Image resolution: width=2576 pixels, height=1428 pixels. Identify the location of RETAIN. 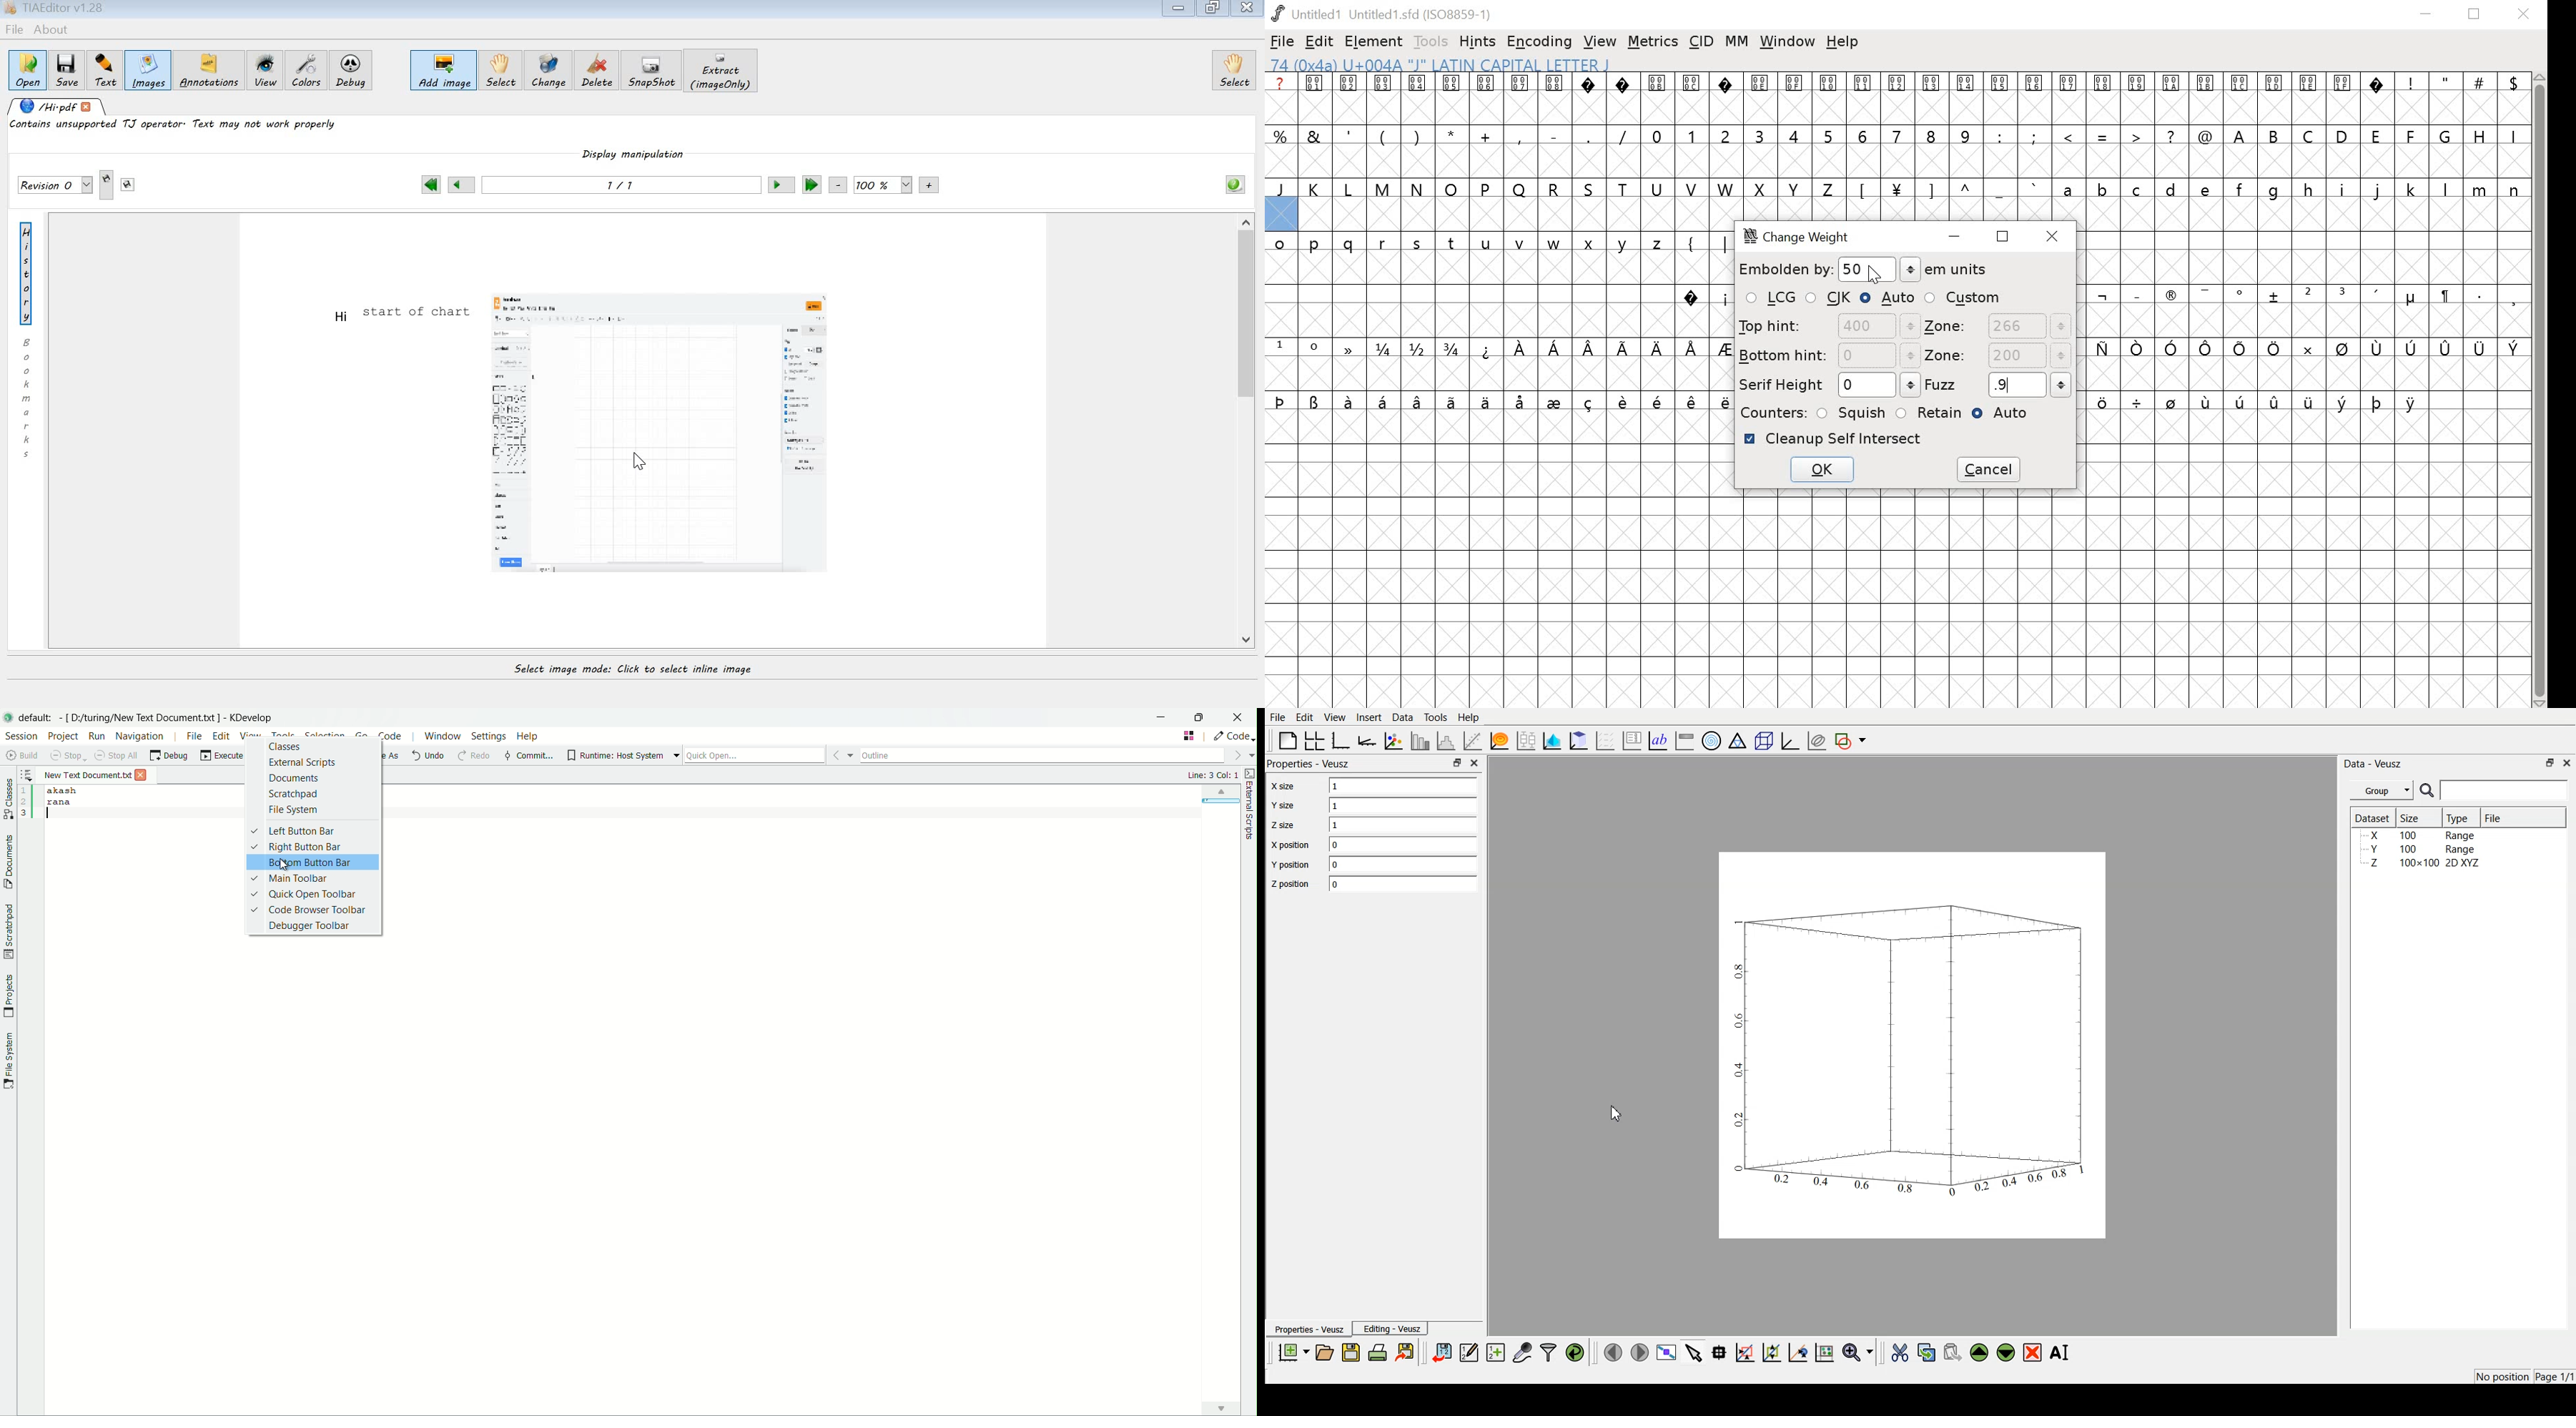
(1929, 413).